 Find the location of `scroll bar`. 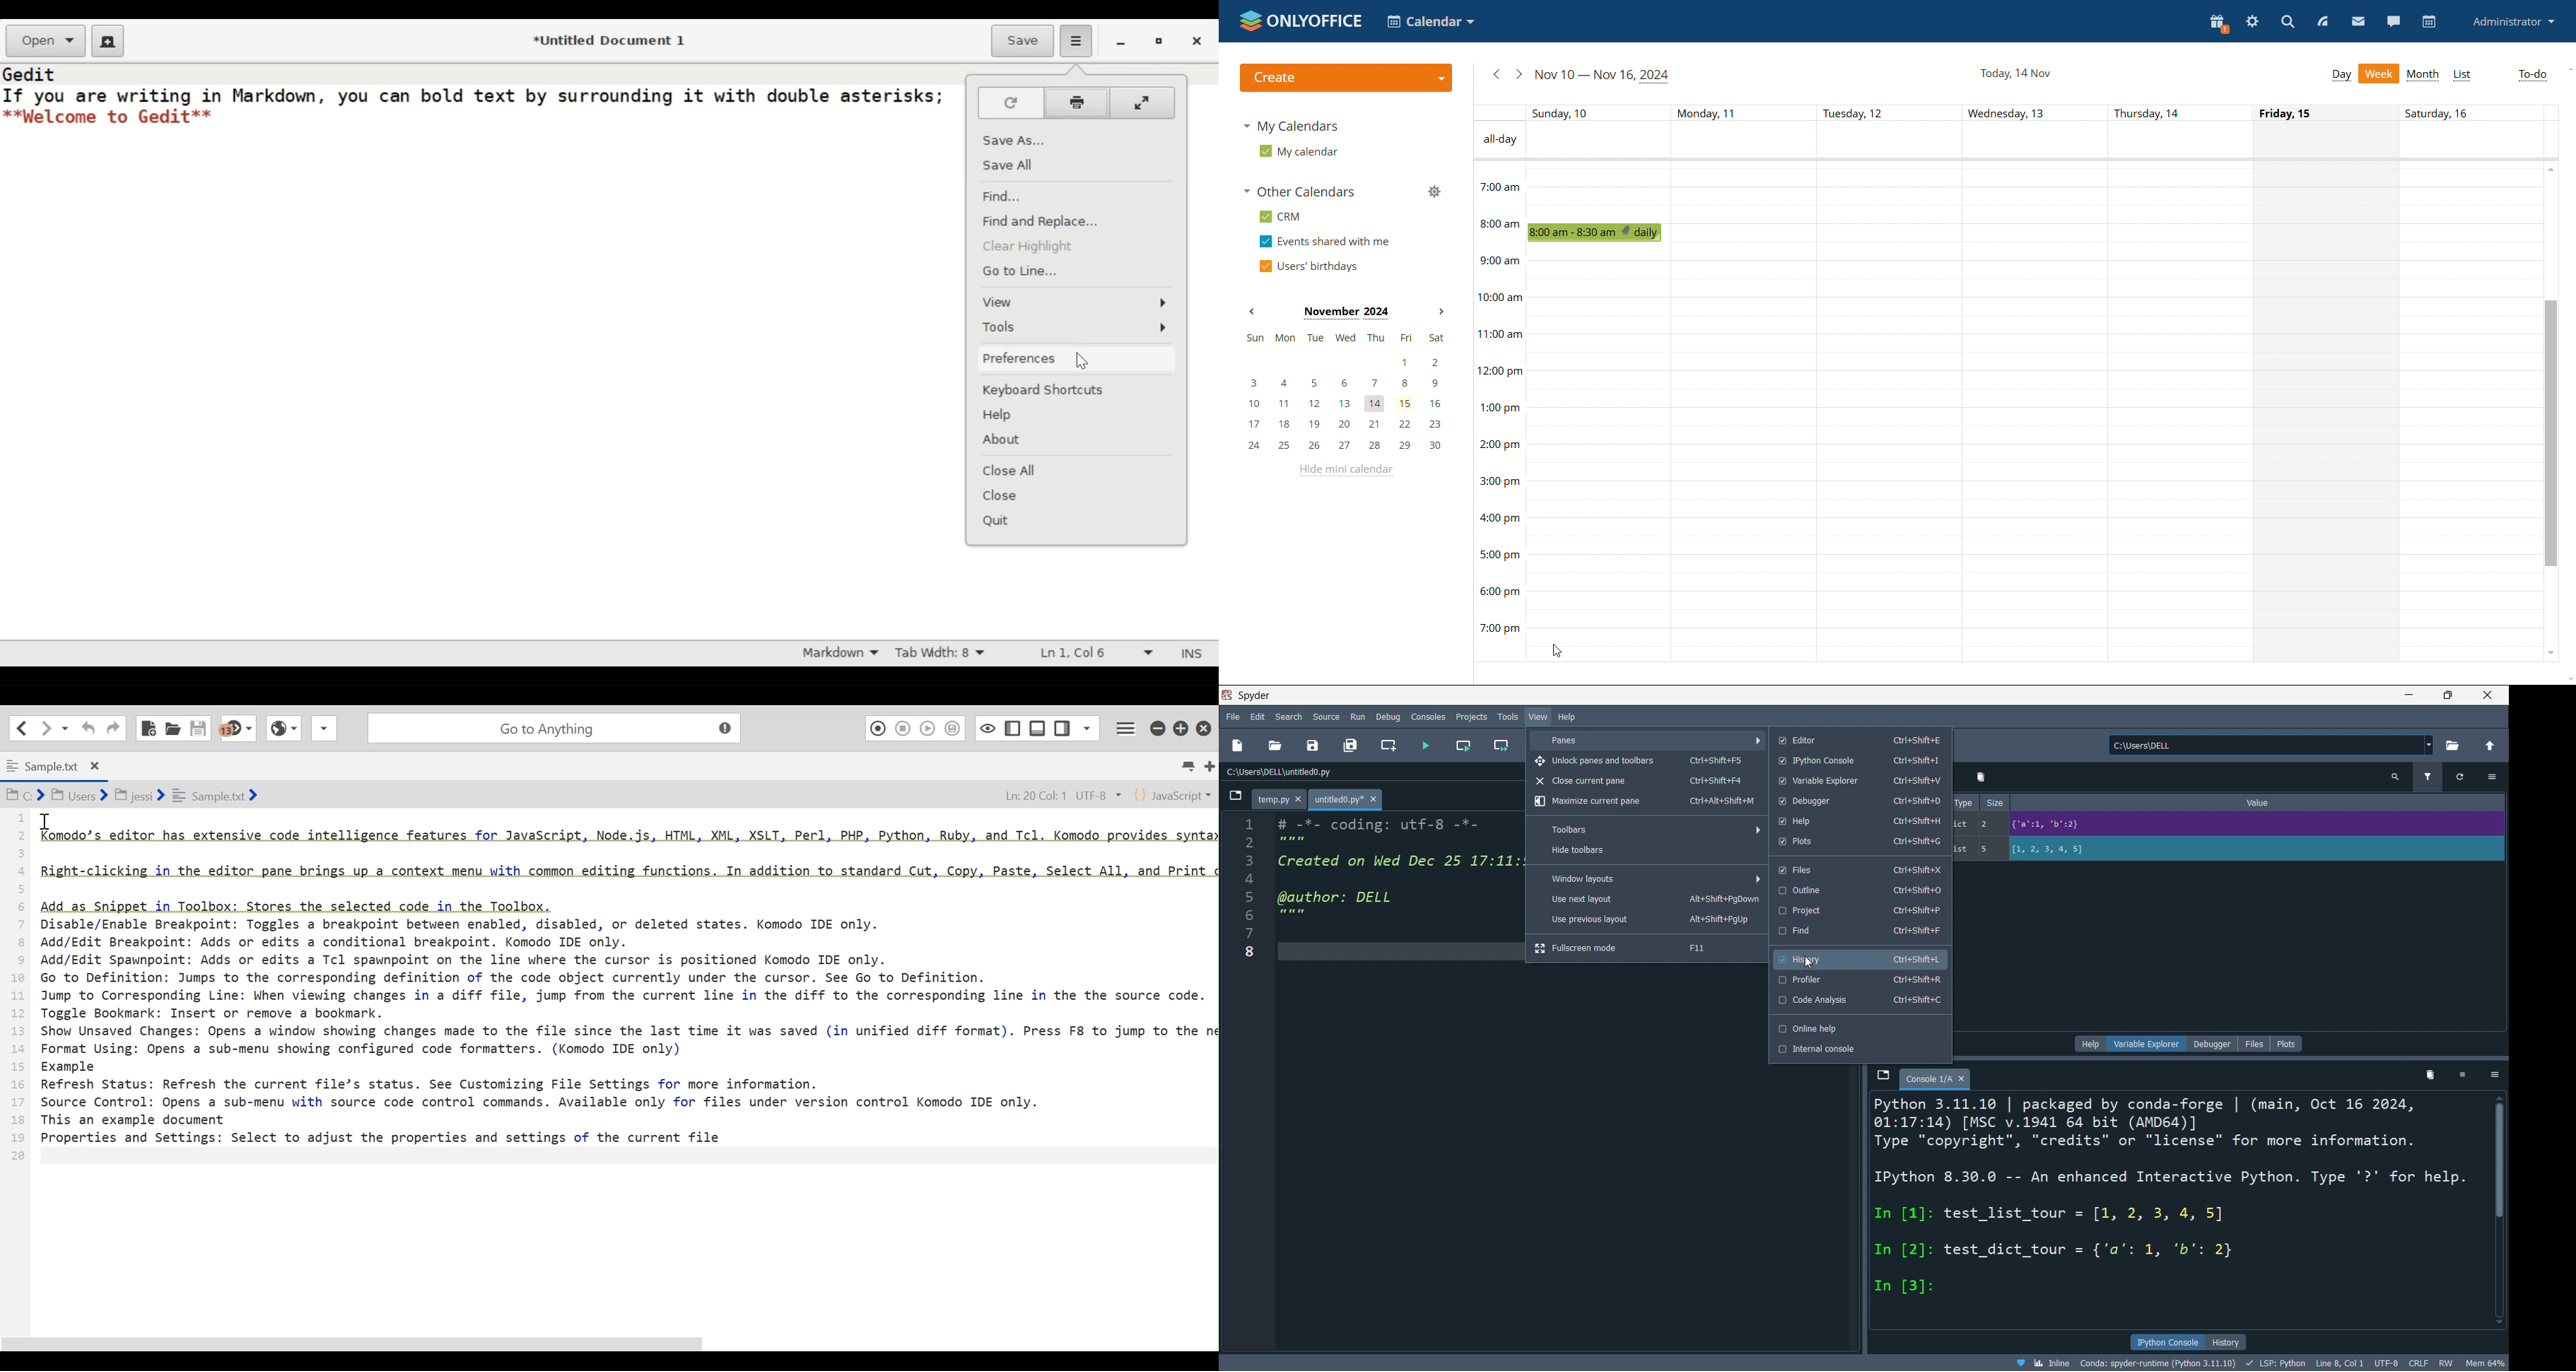

scroll bar is located at coordinates (2495, 1208).